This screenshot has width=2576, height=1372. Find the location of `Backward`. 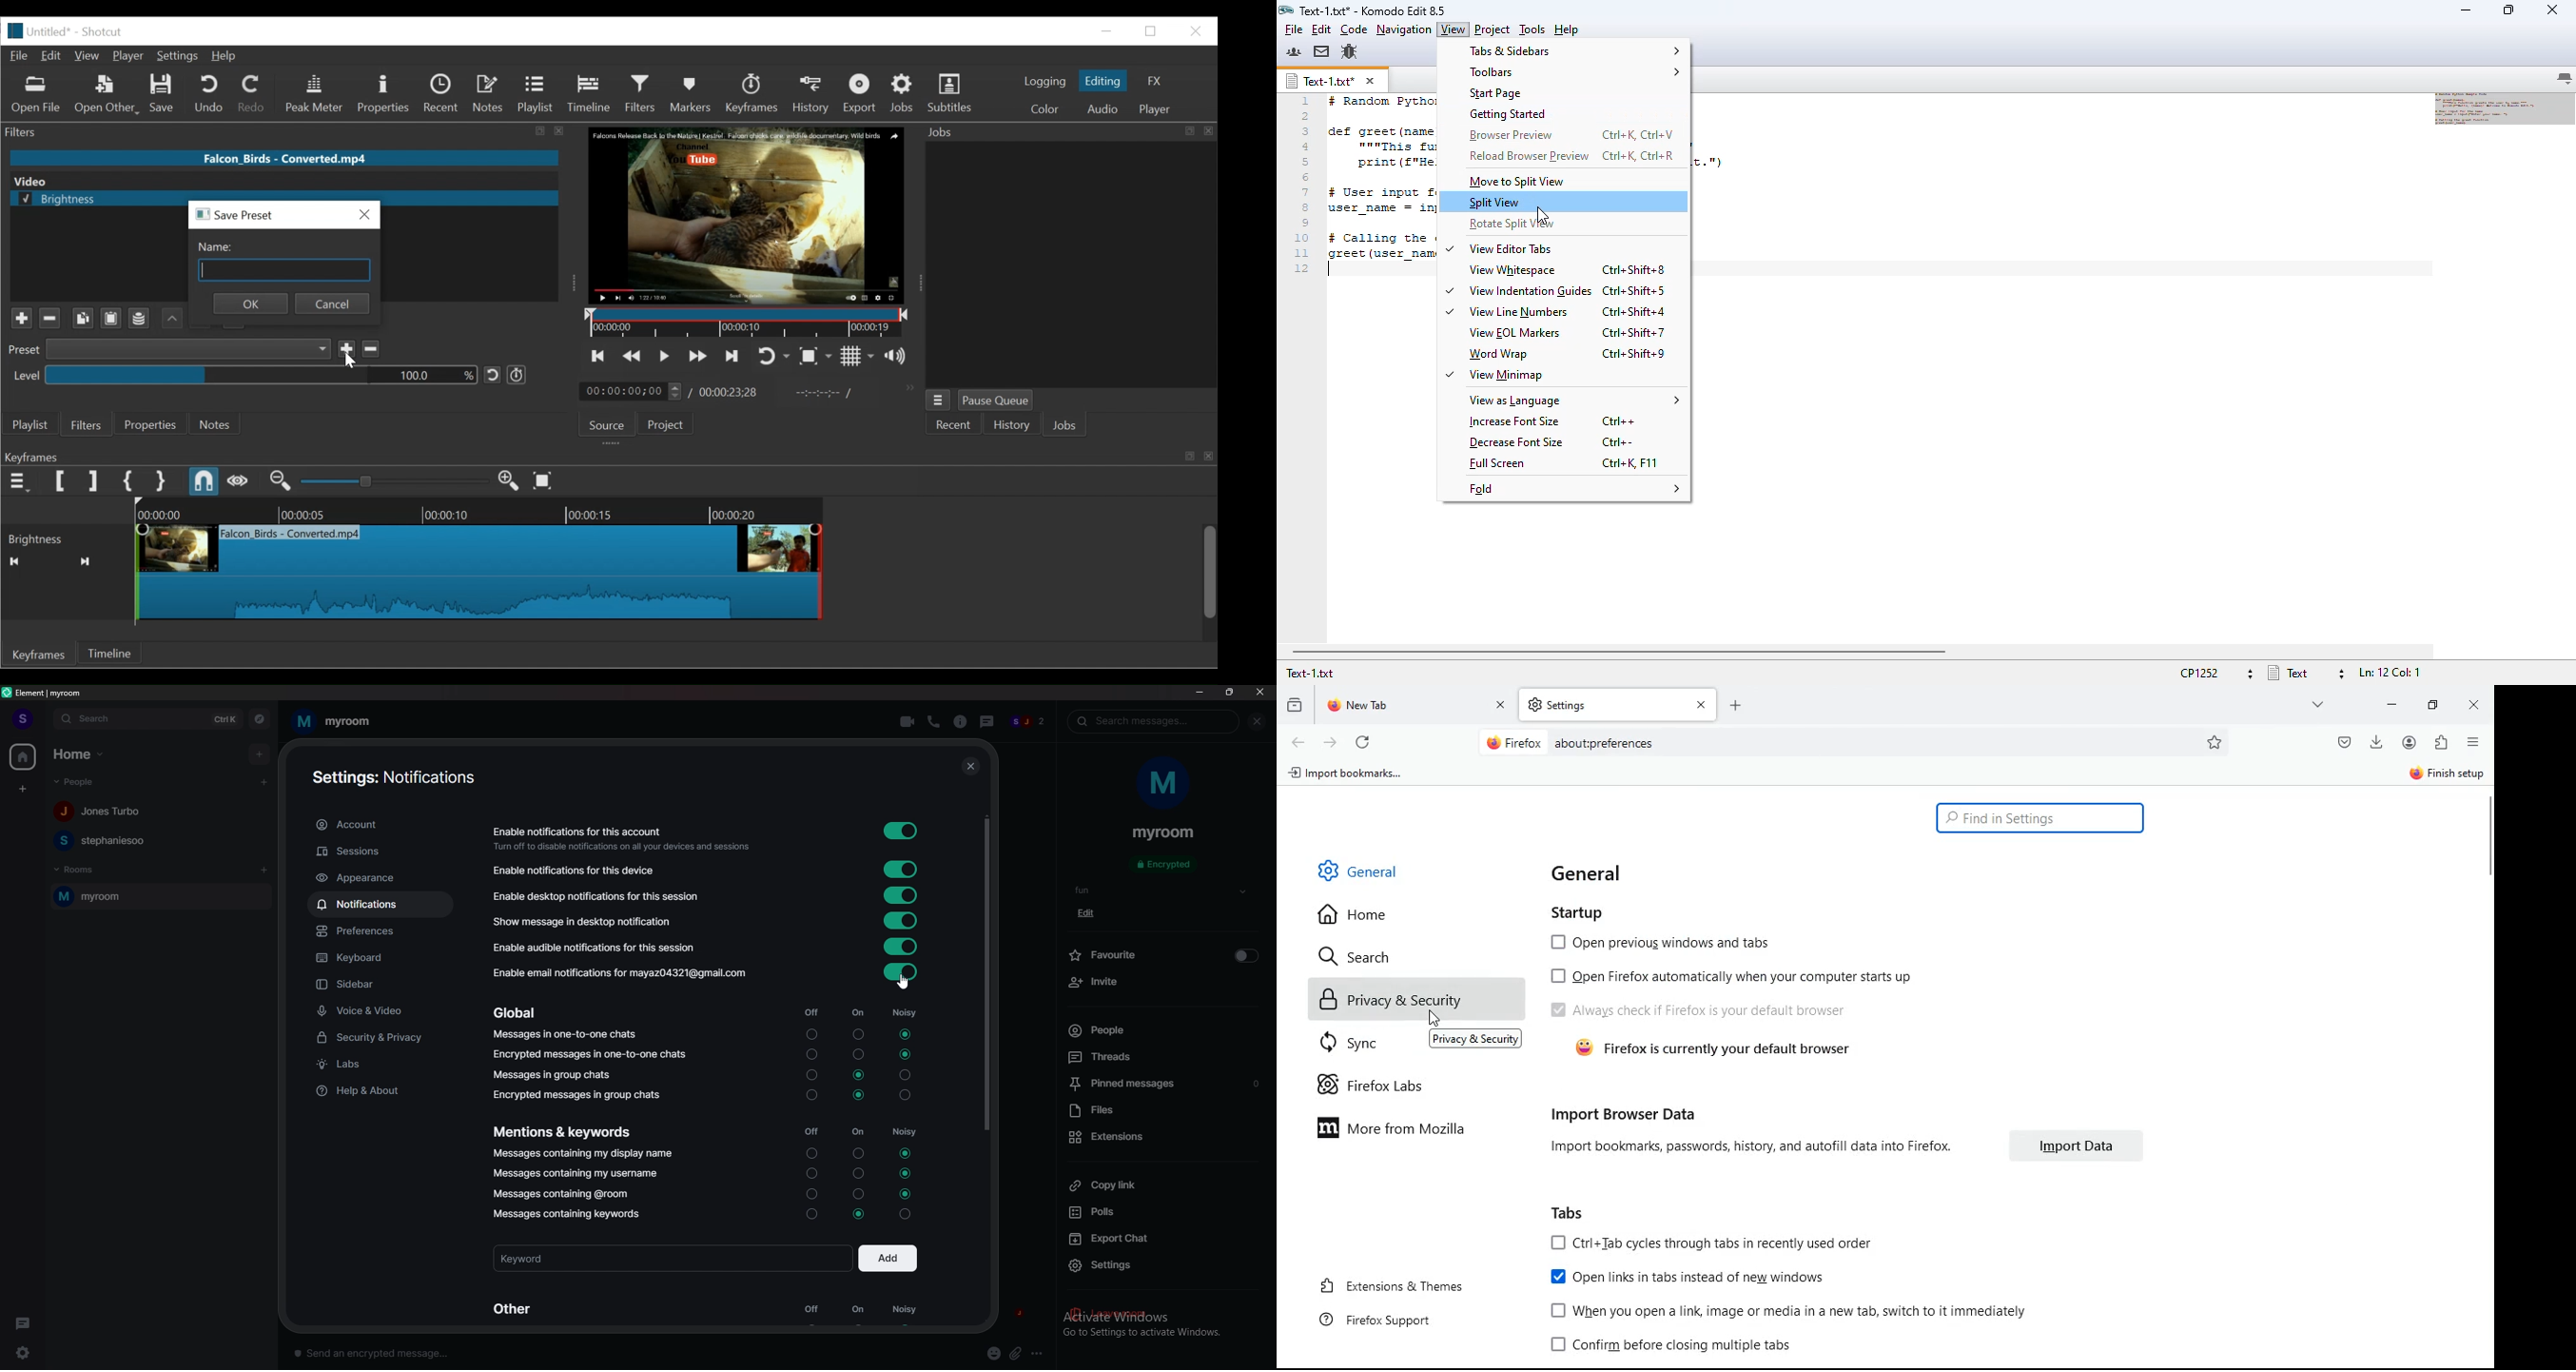

Backward is located at coordinates (168, 318).